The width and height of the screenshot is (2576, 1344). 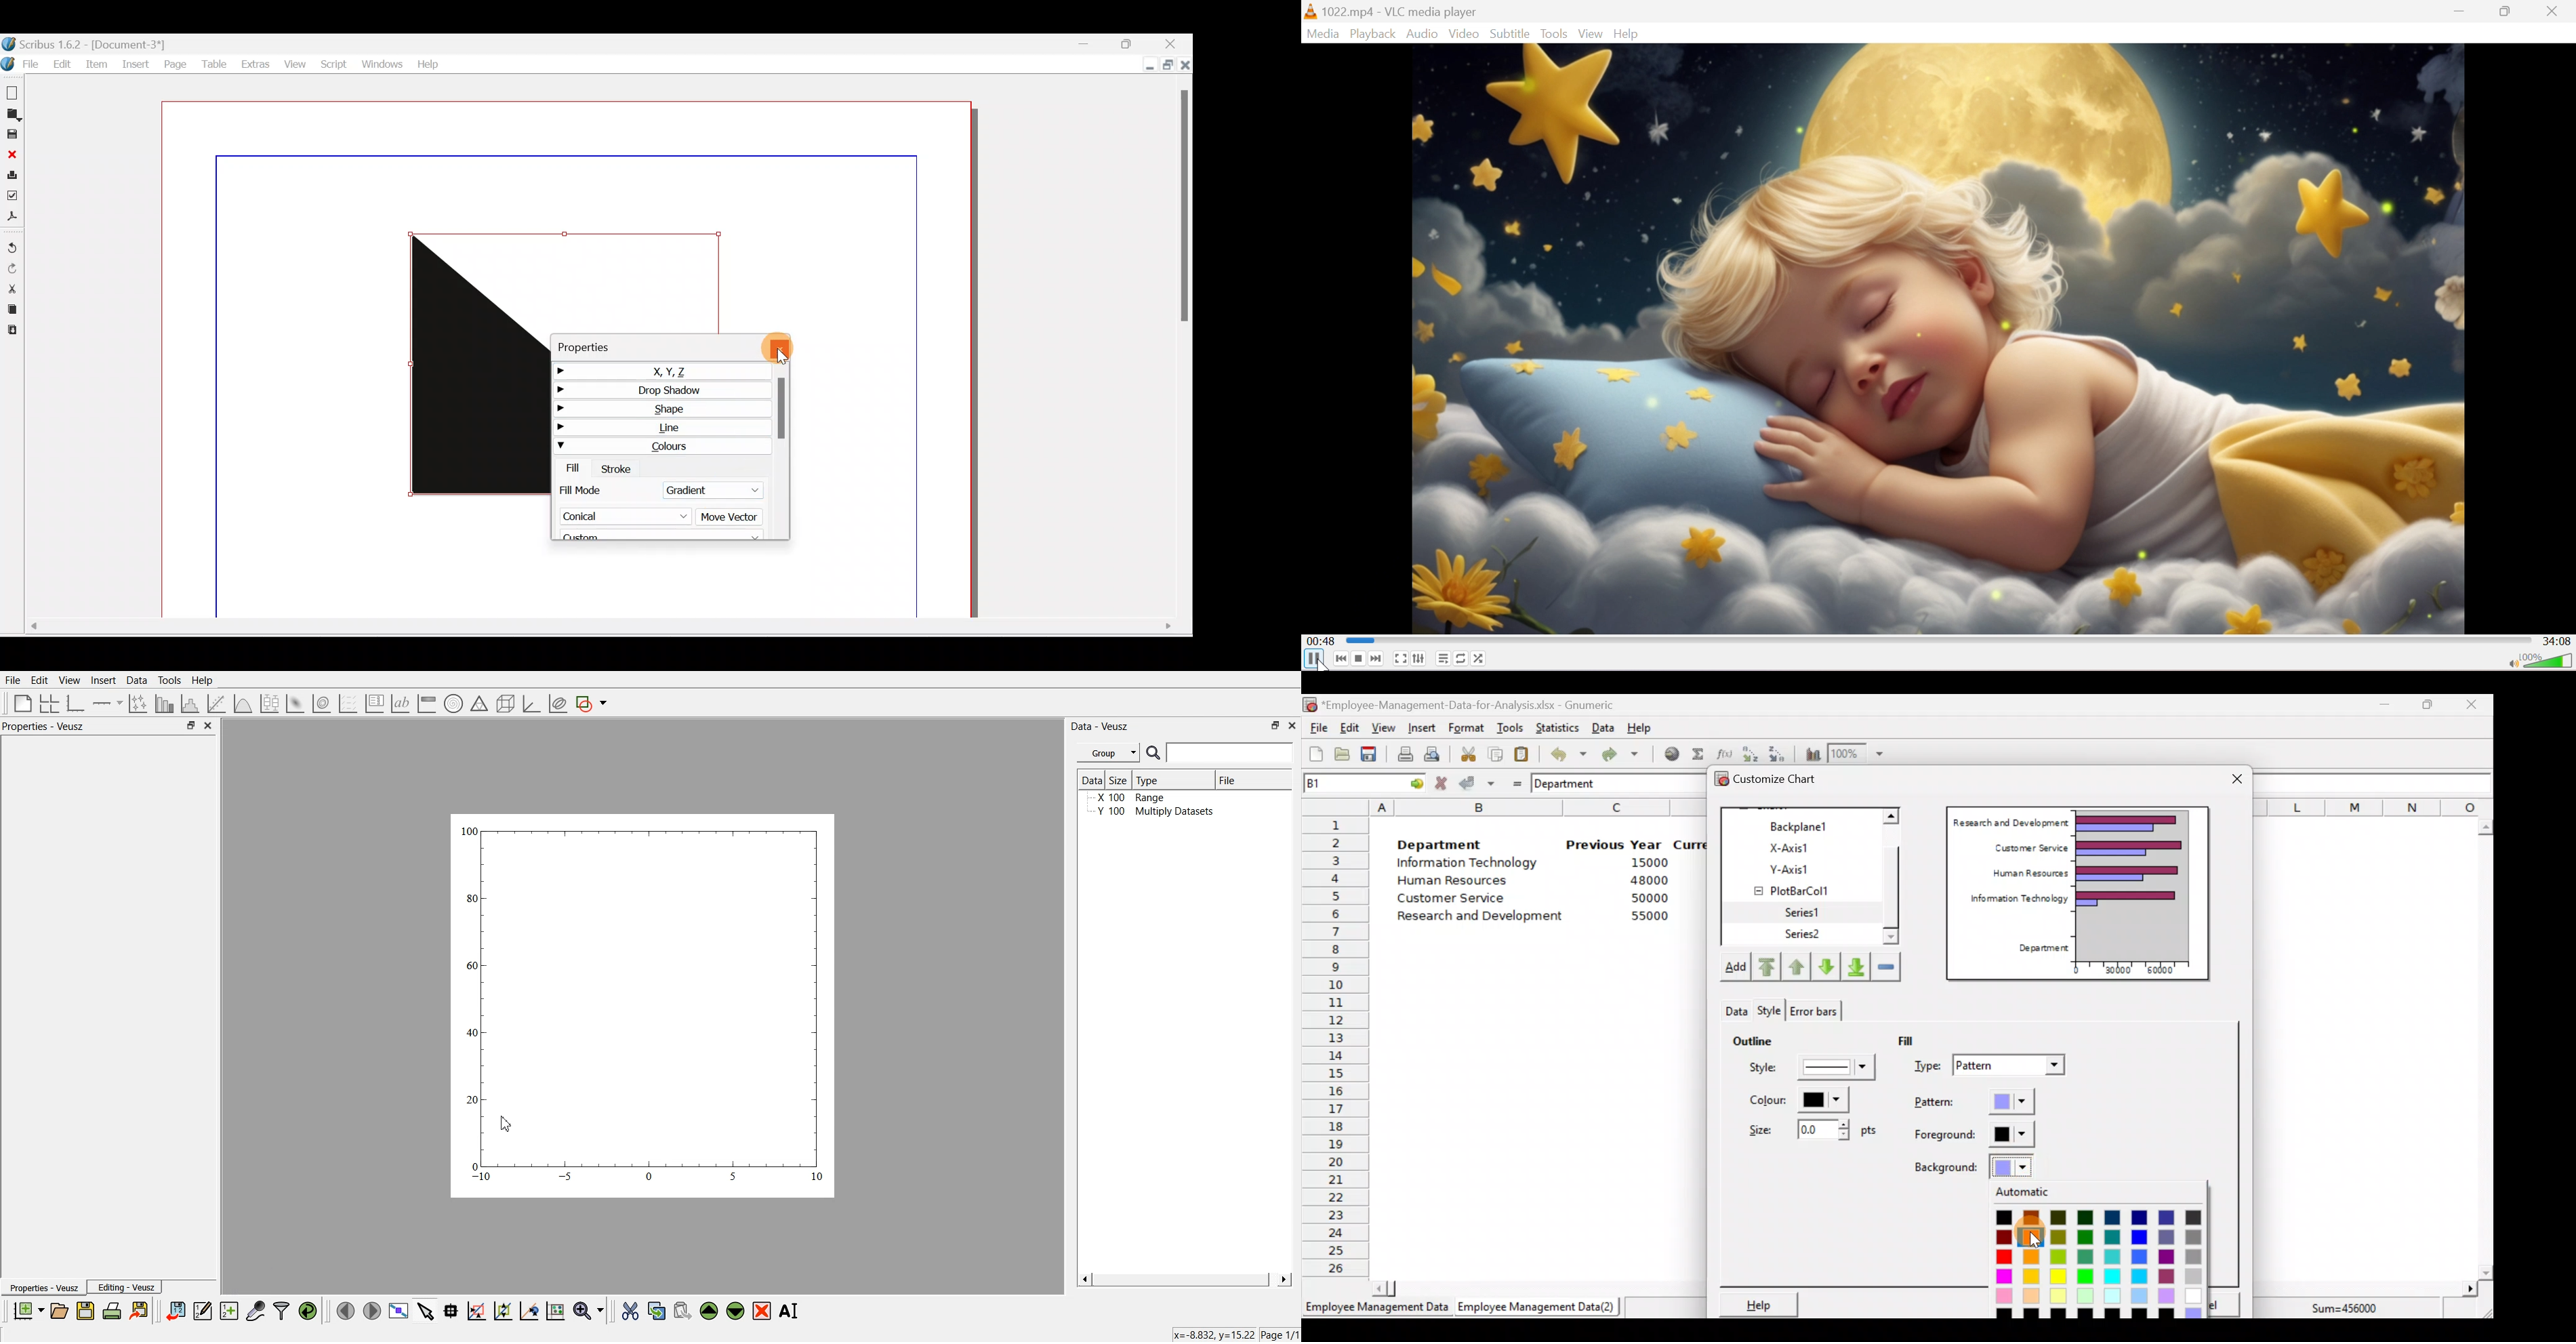 I want to click on Document name, so click(x=98, y=43).